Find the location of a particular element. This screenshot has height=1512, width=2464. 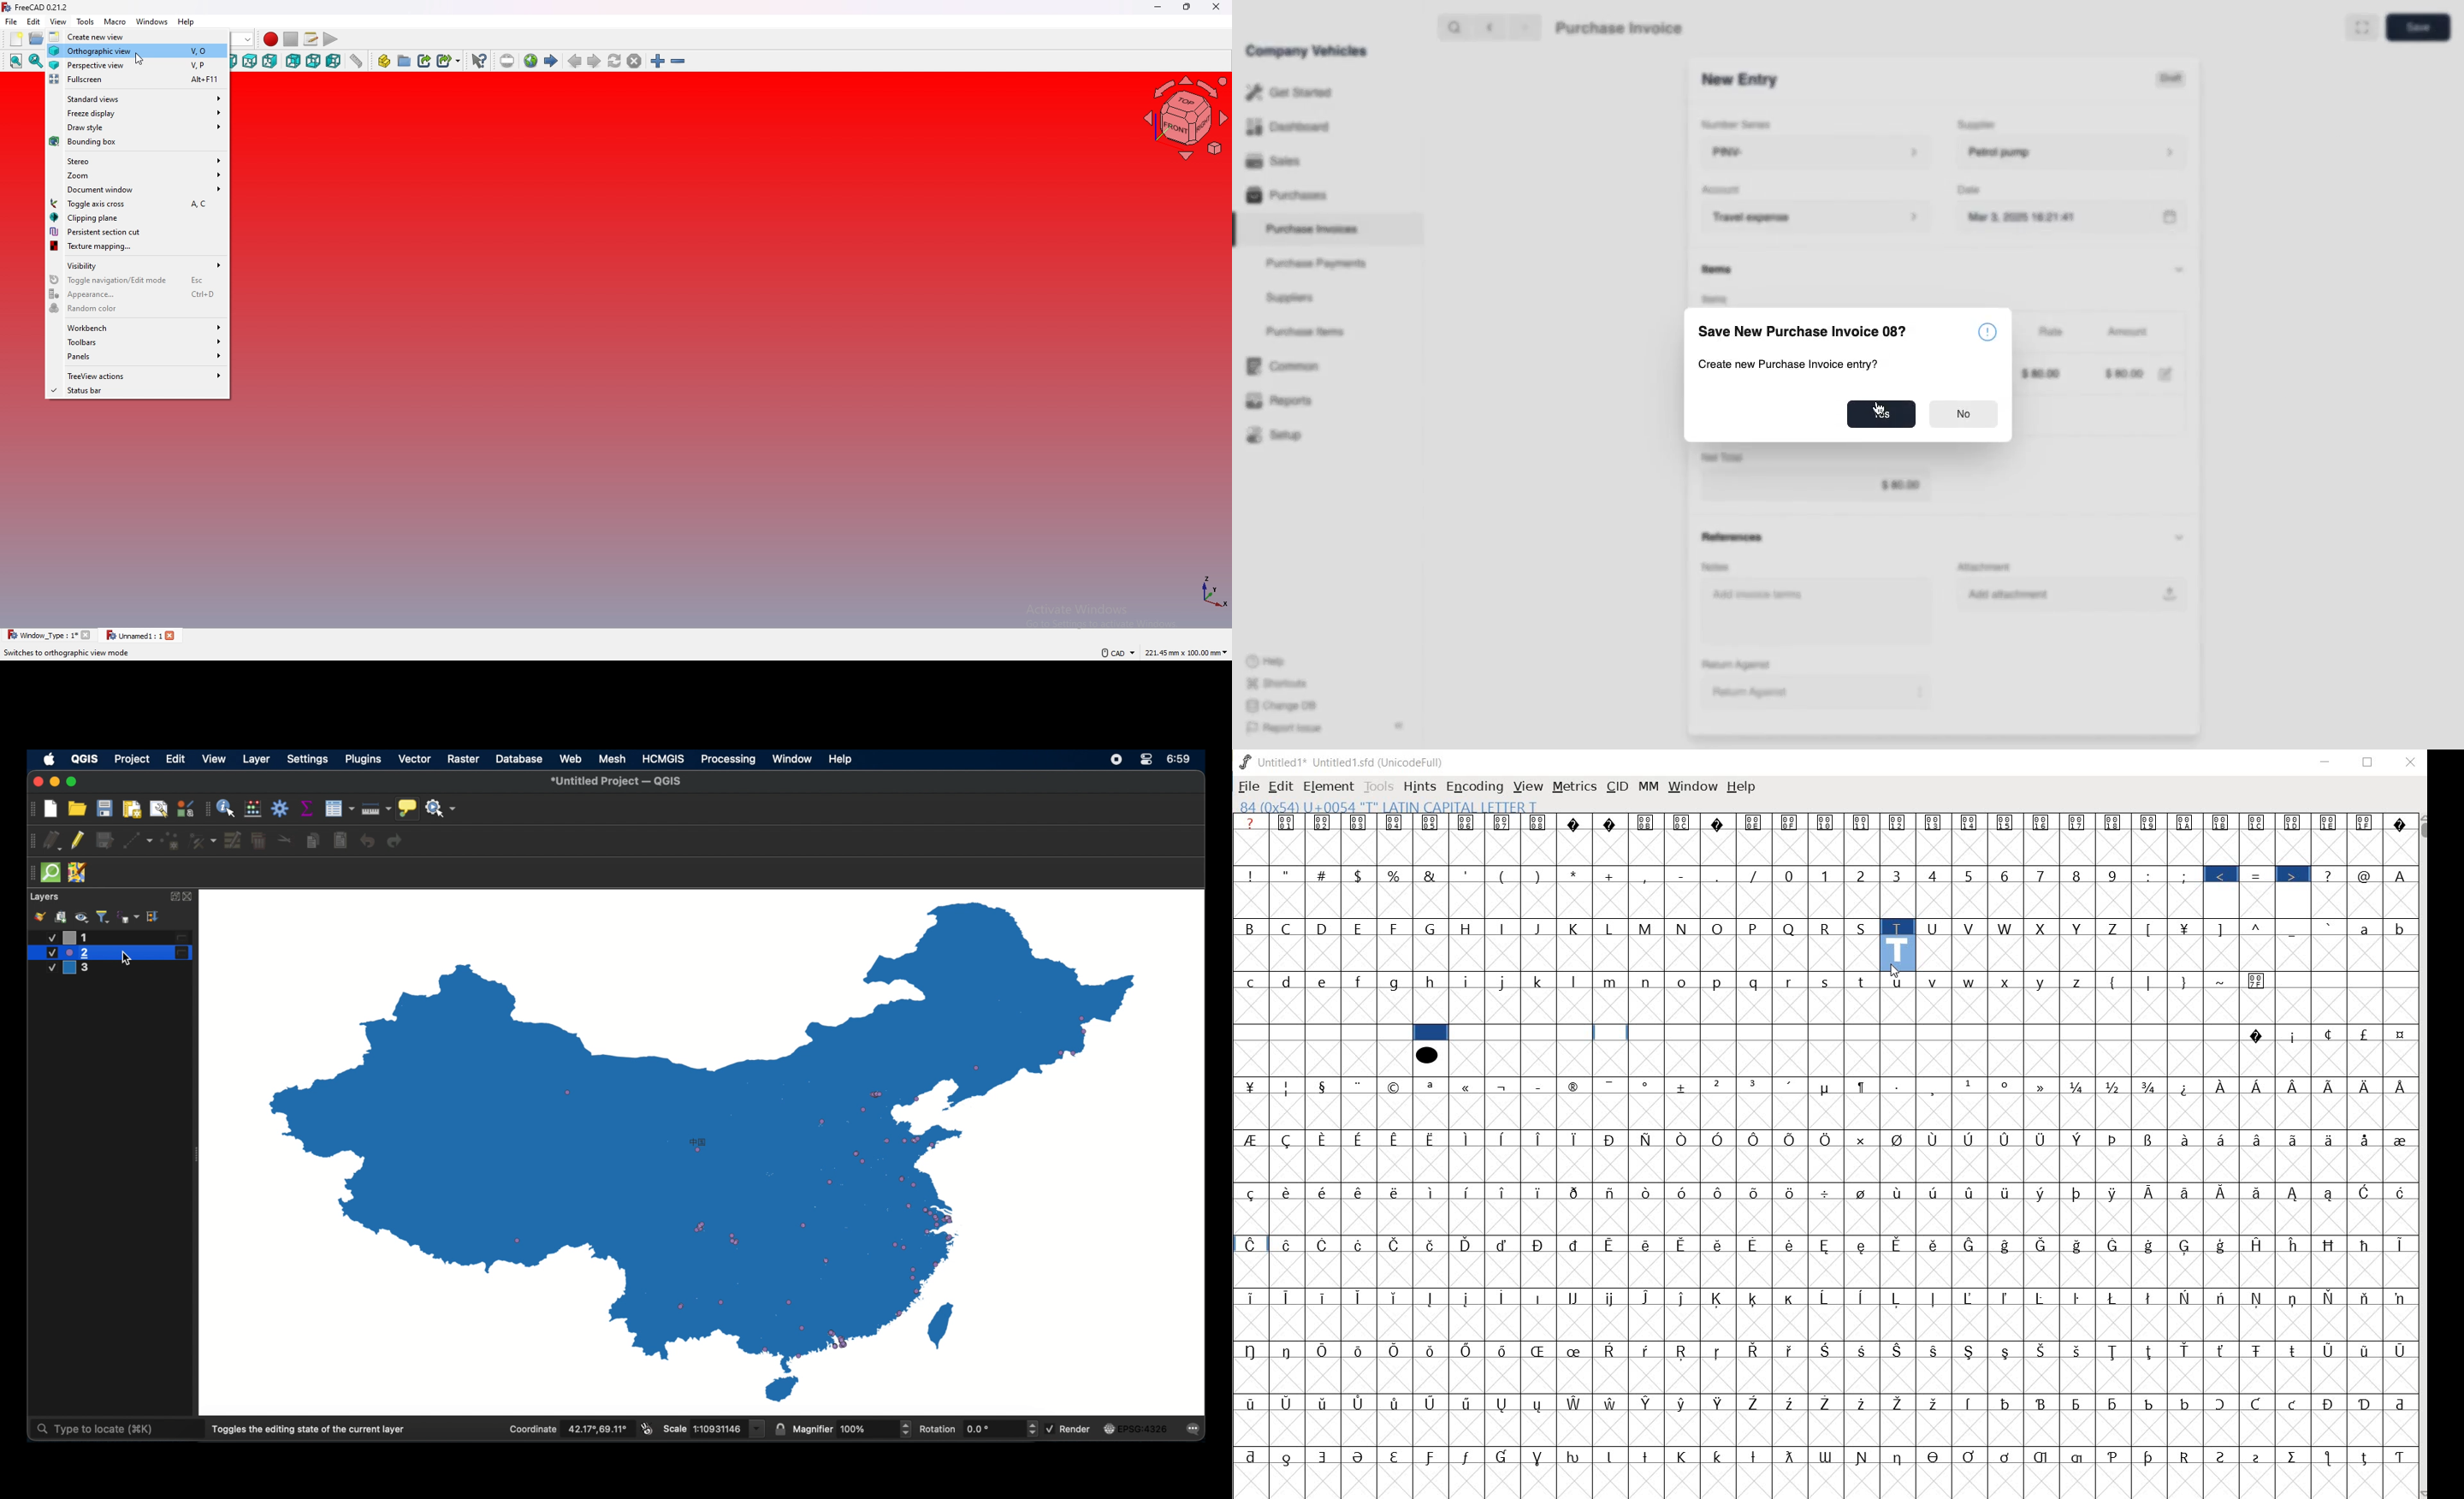

toggles the  dining state of the current layer is located at coordinates (309, 1429).